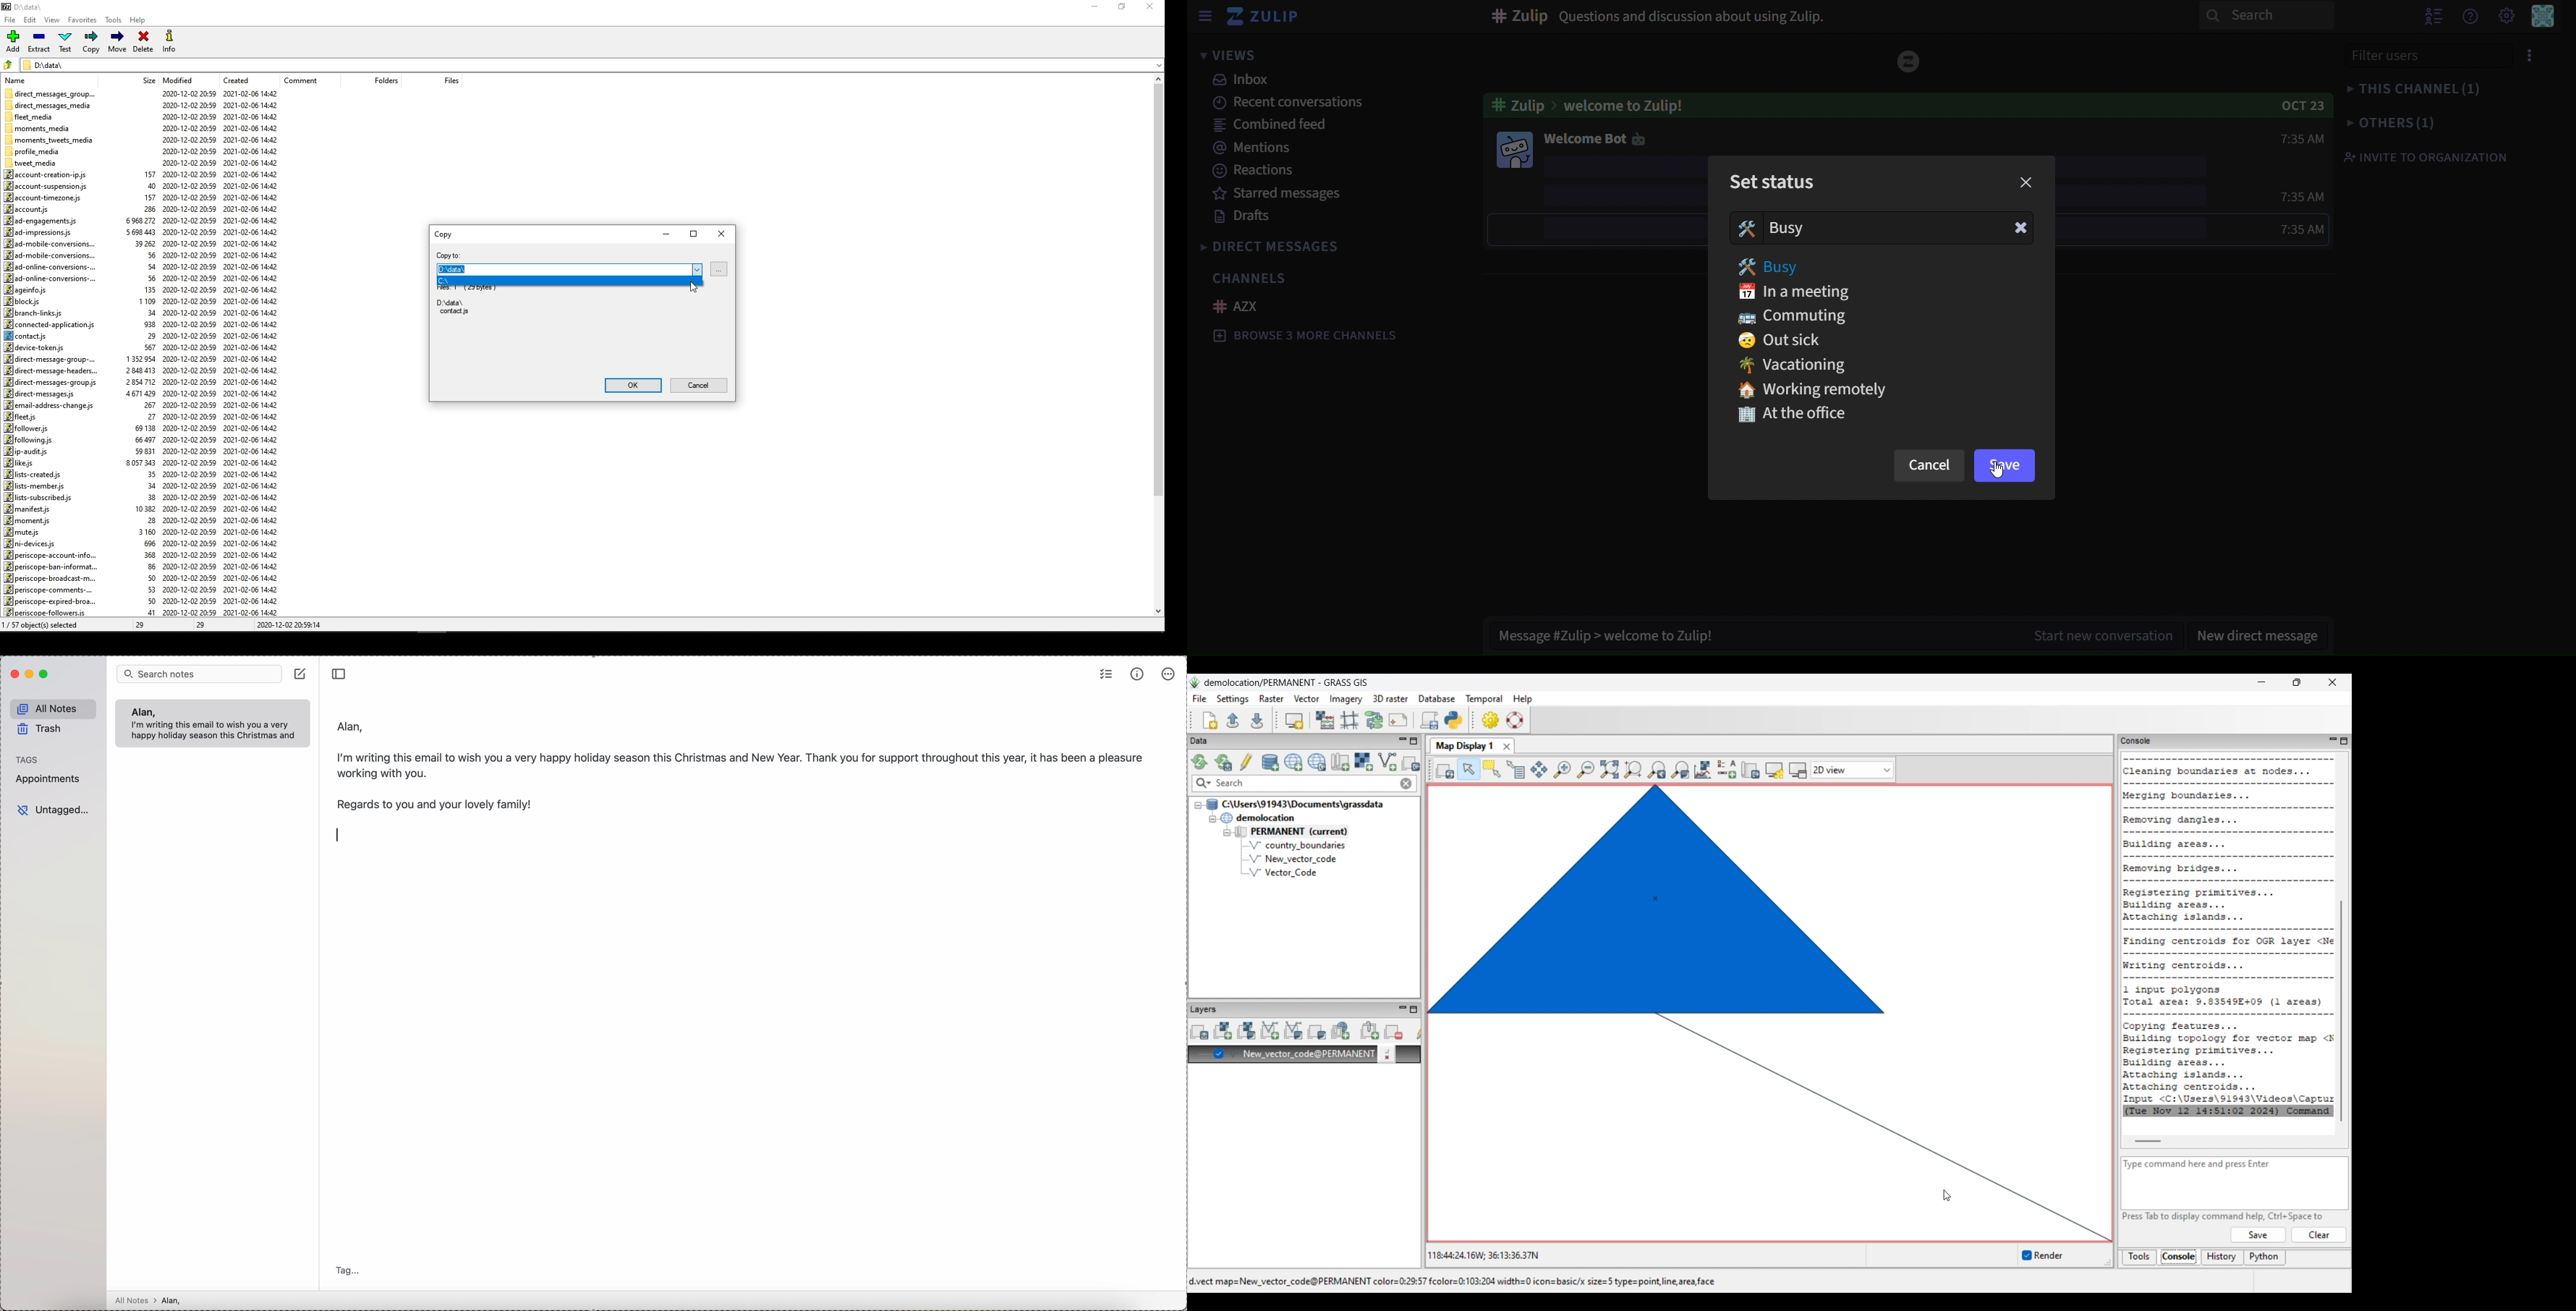  I want to click on close, so click(2026, 182).